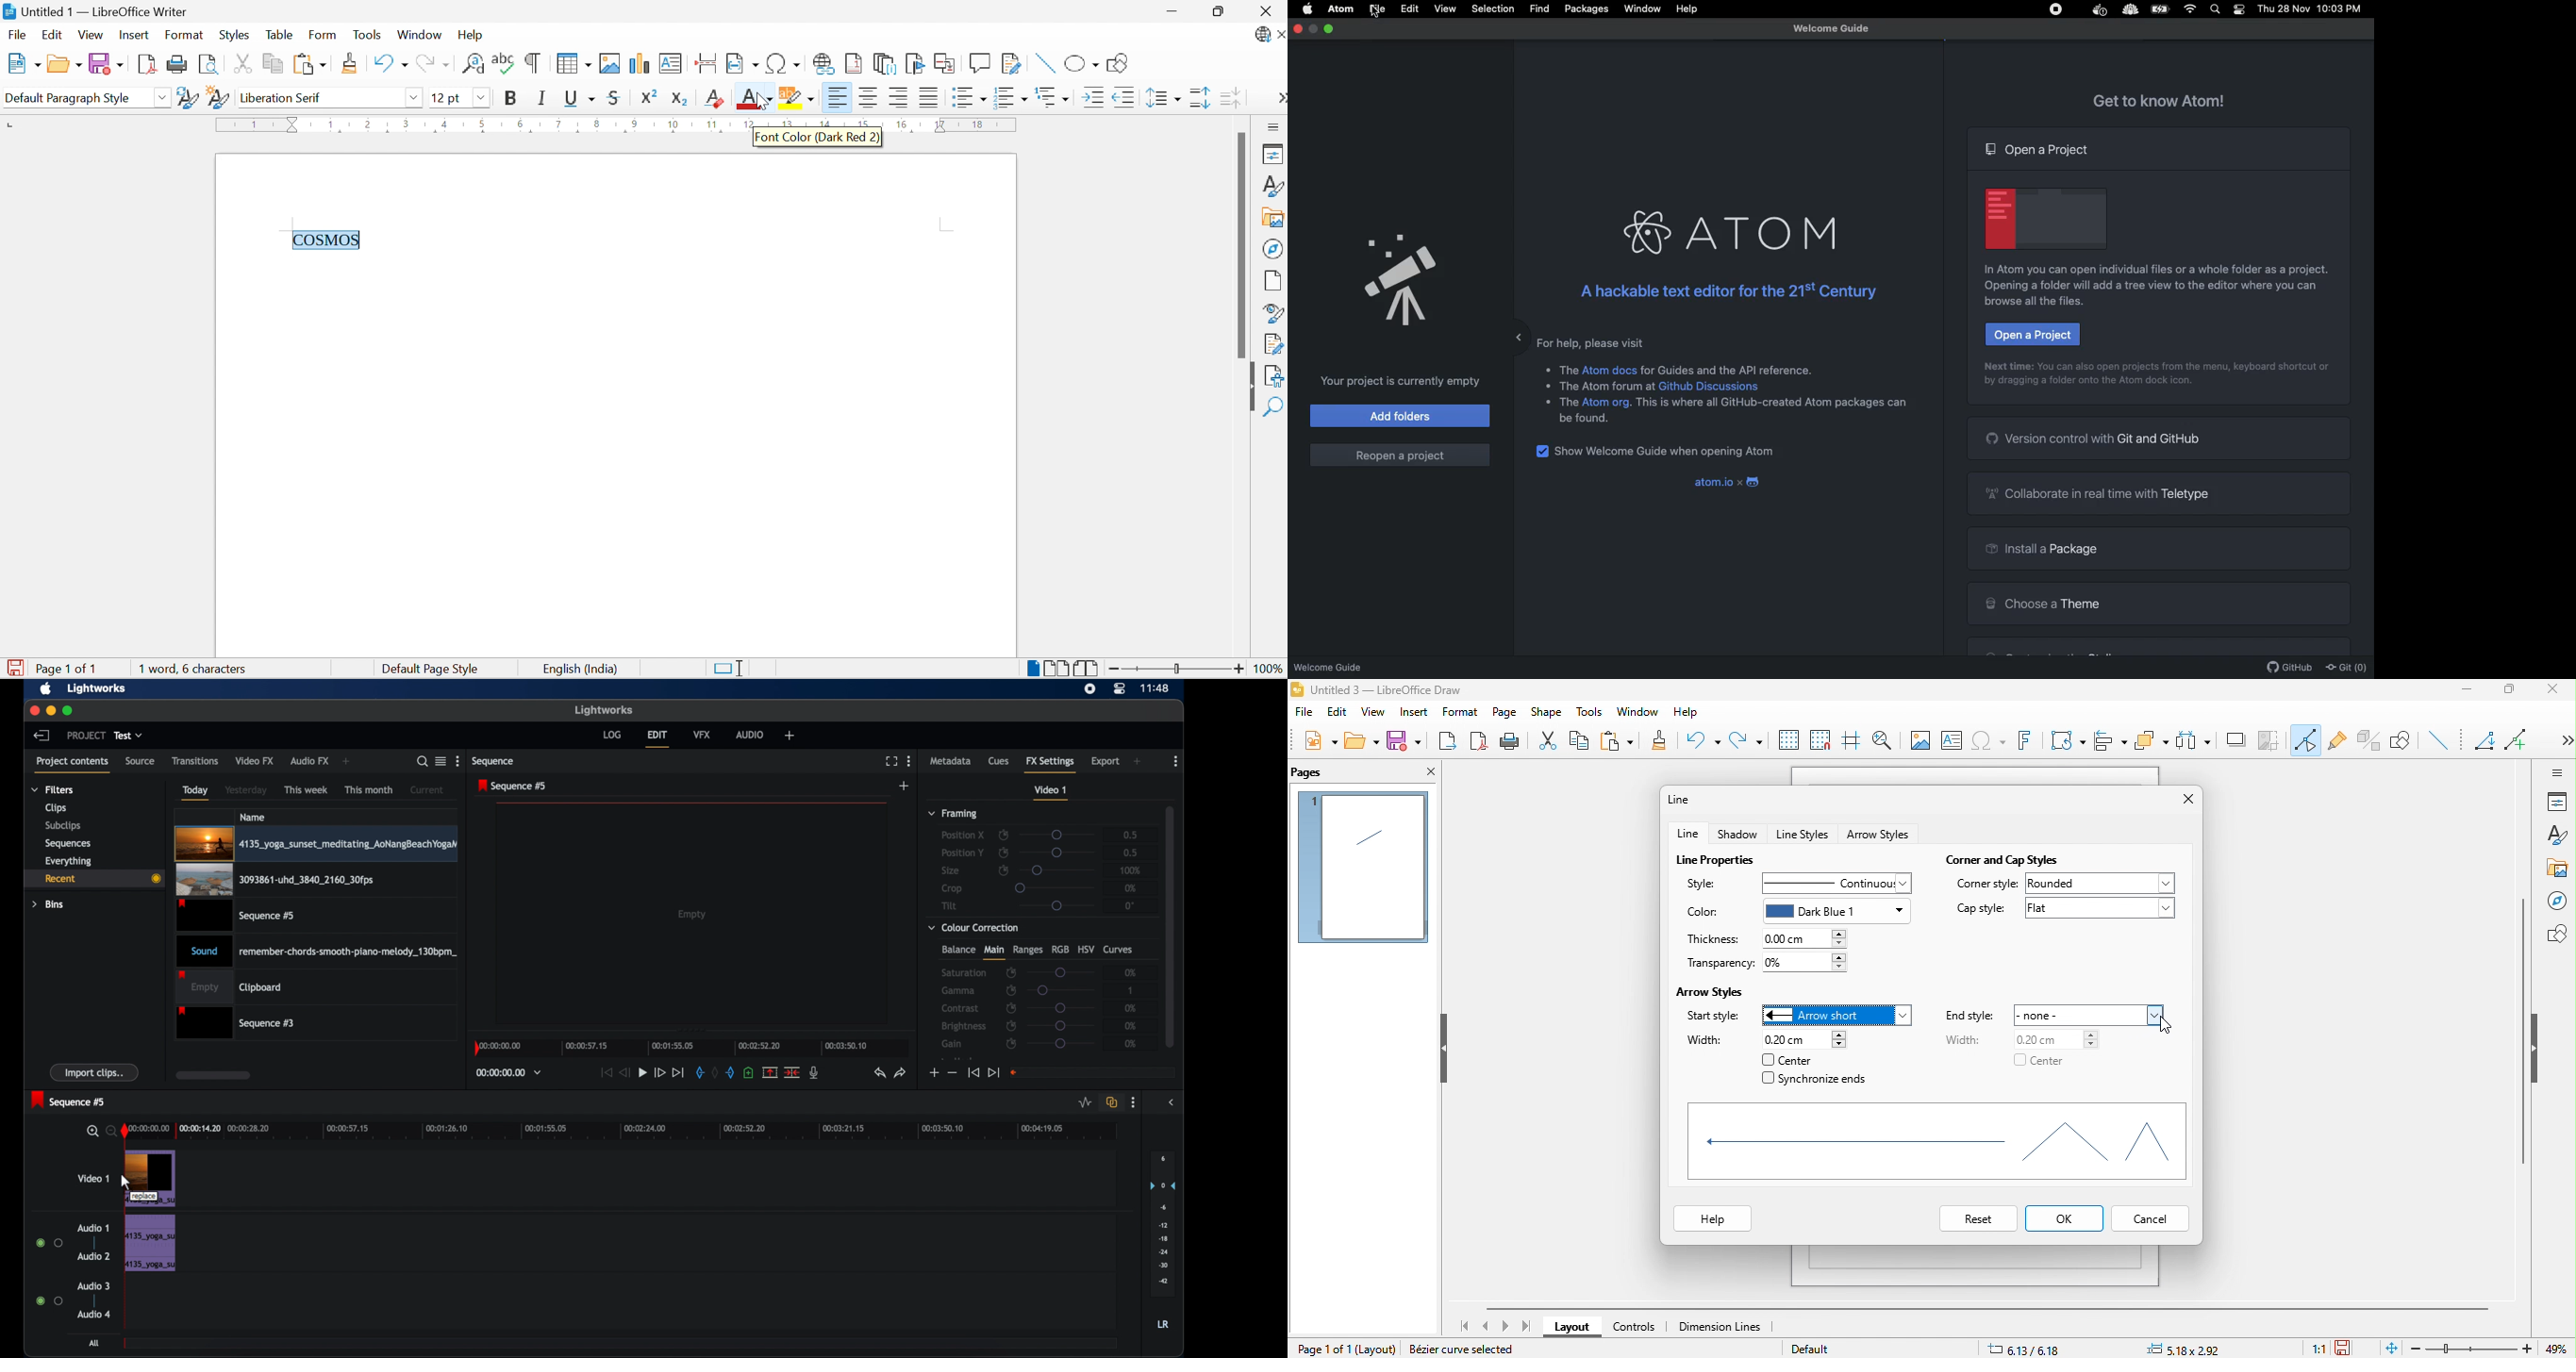  I want to click on Version control with Git and Github, so click(2095, 438).